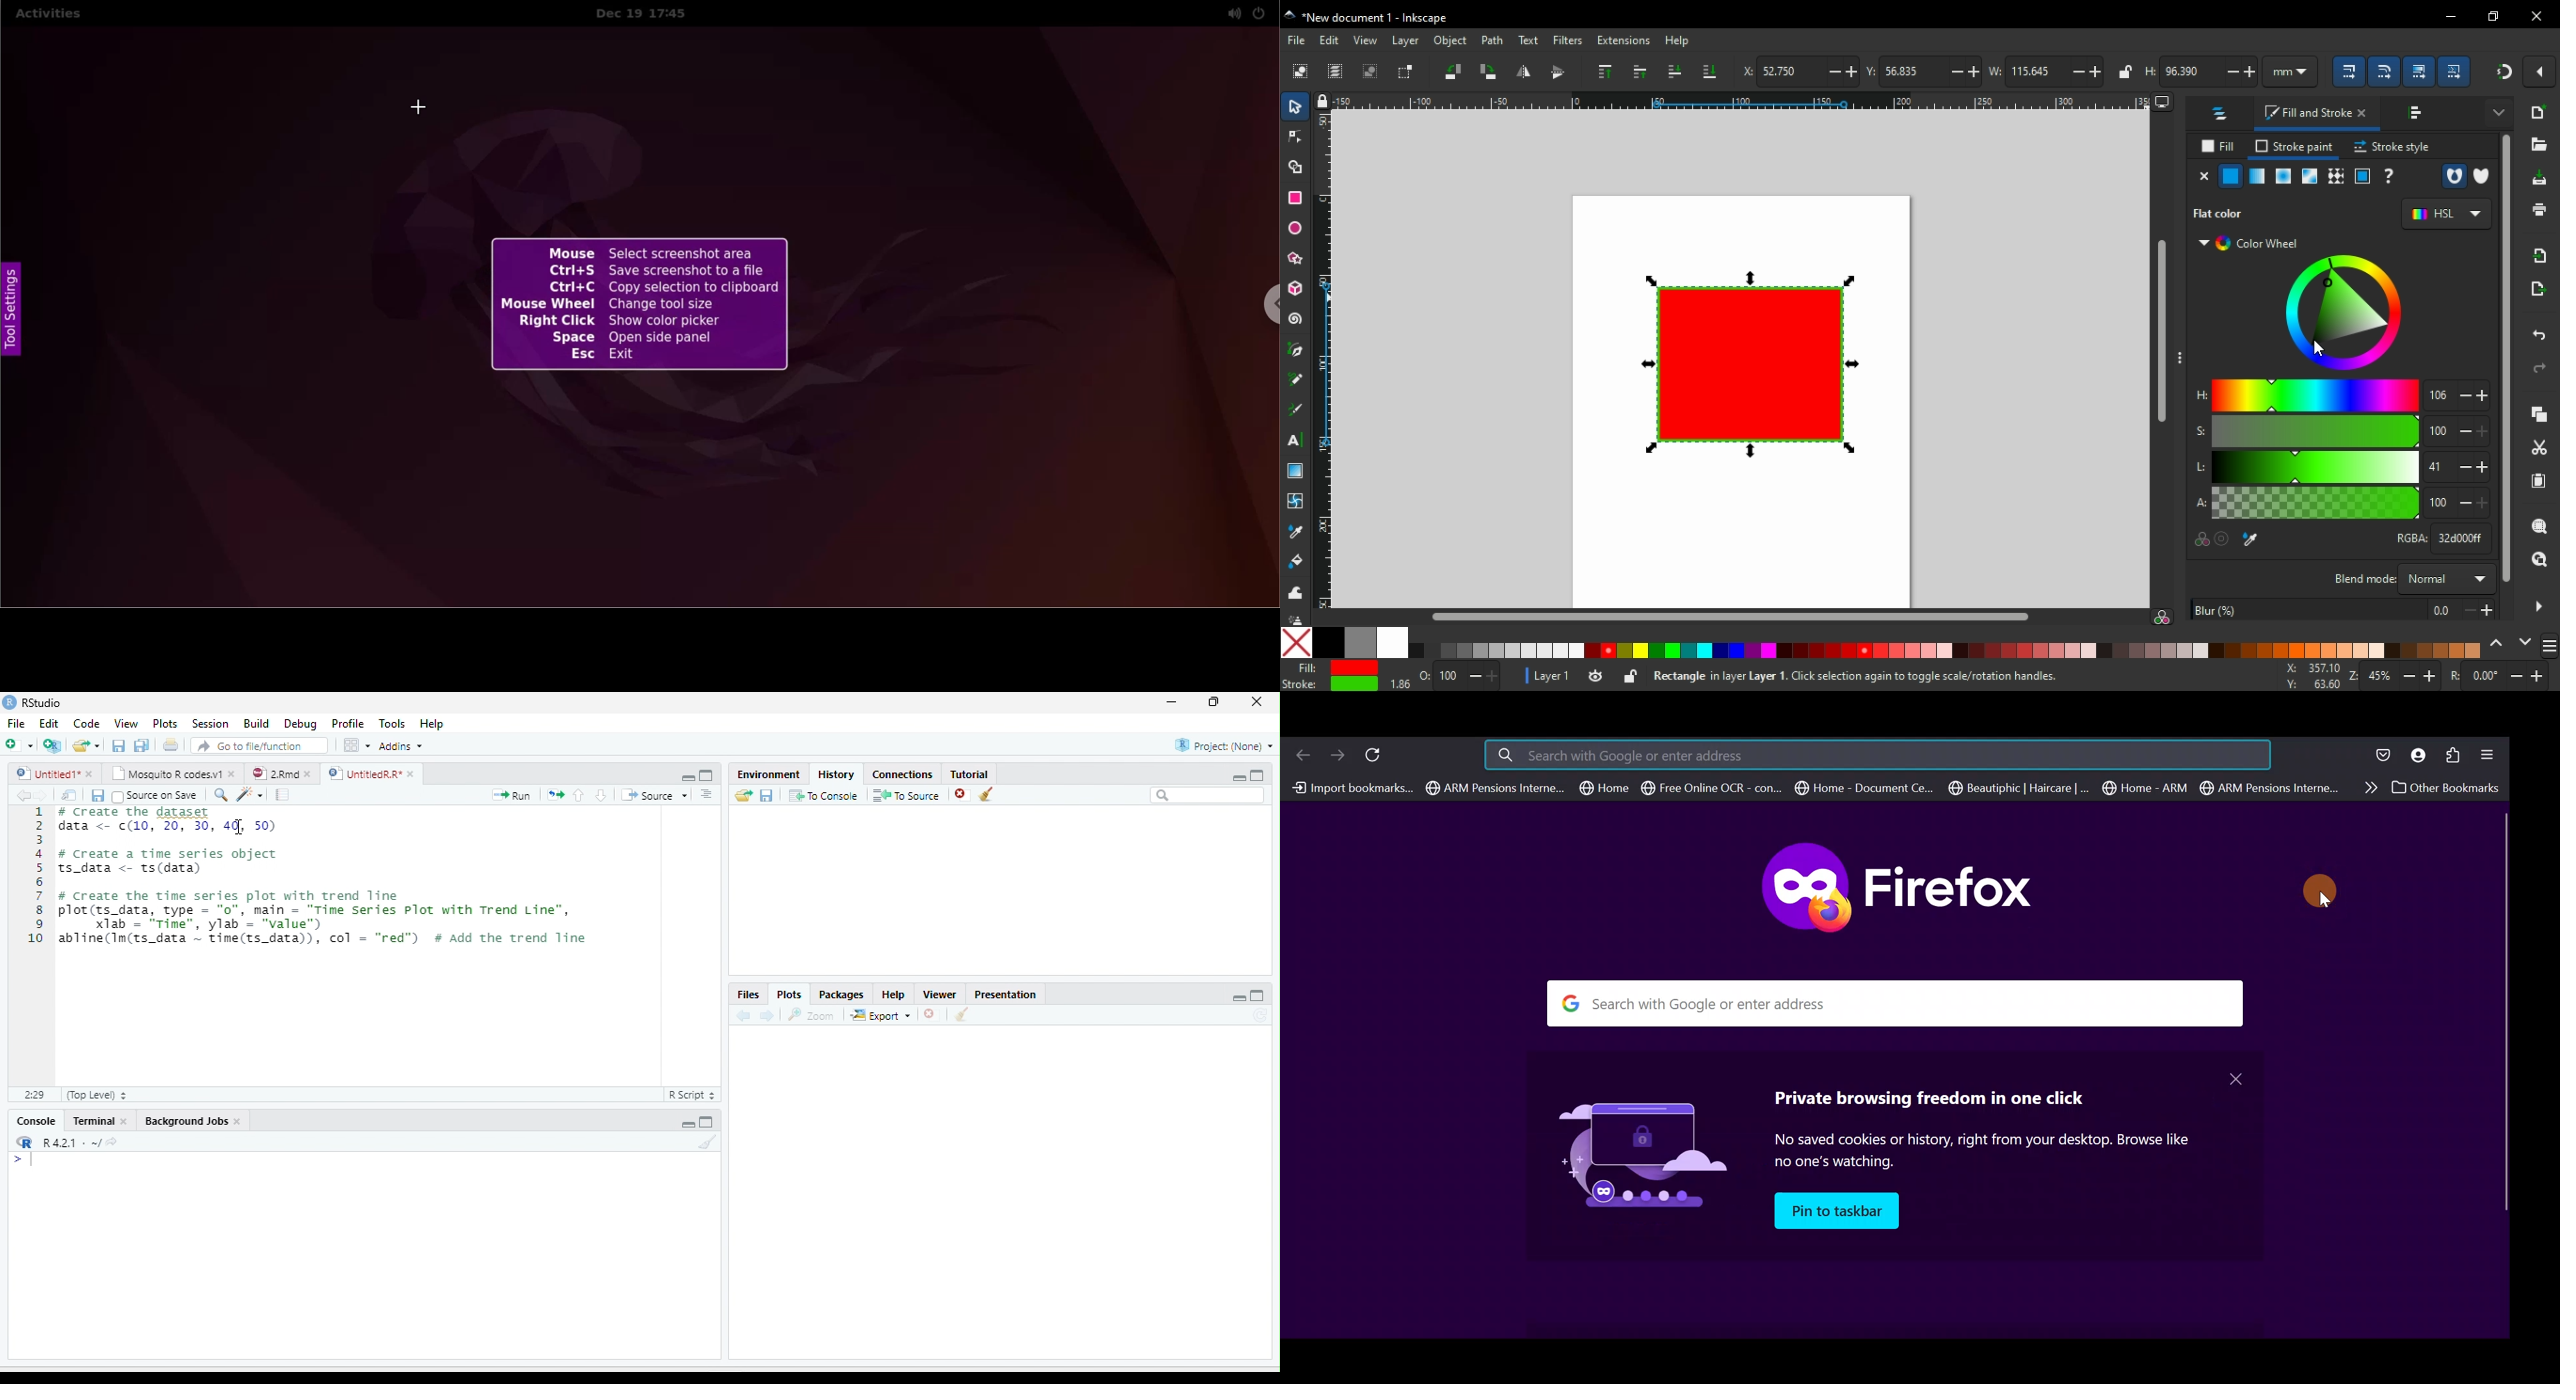 Image resolution: width=2576 pixels, height=1400 pixels. I want to click on Minimize, so click(1238, 997).